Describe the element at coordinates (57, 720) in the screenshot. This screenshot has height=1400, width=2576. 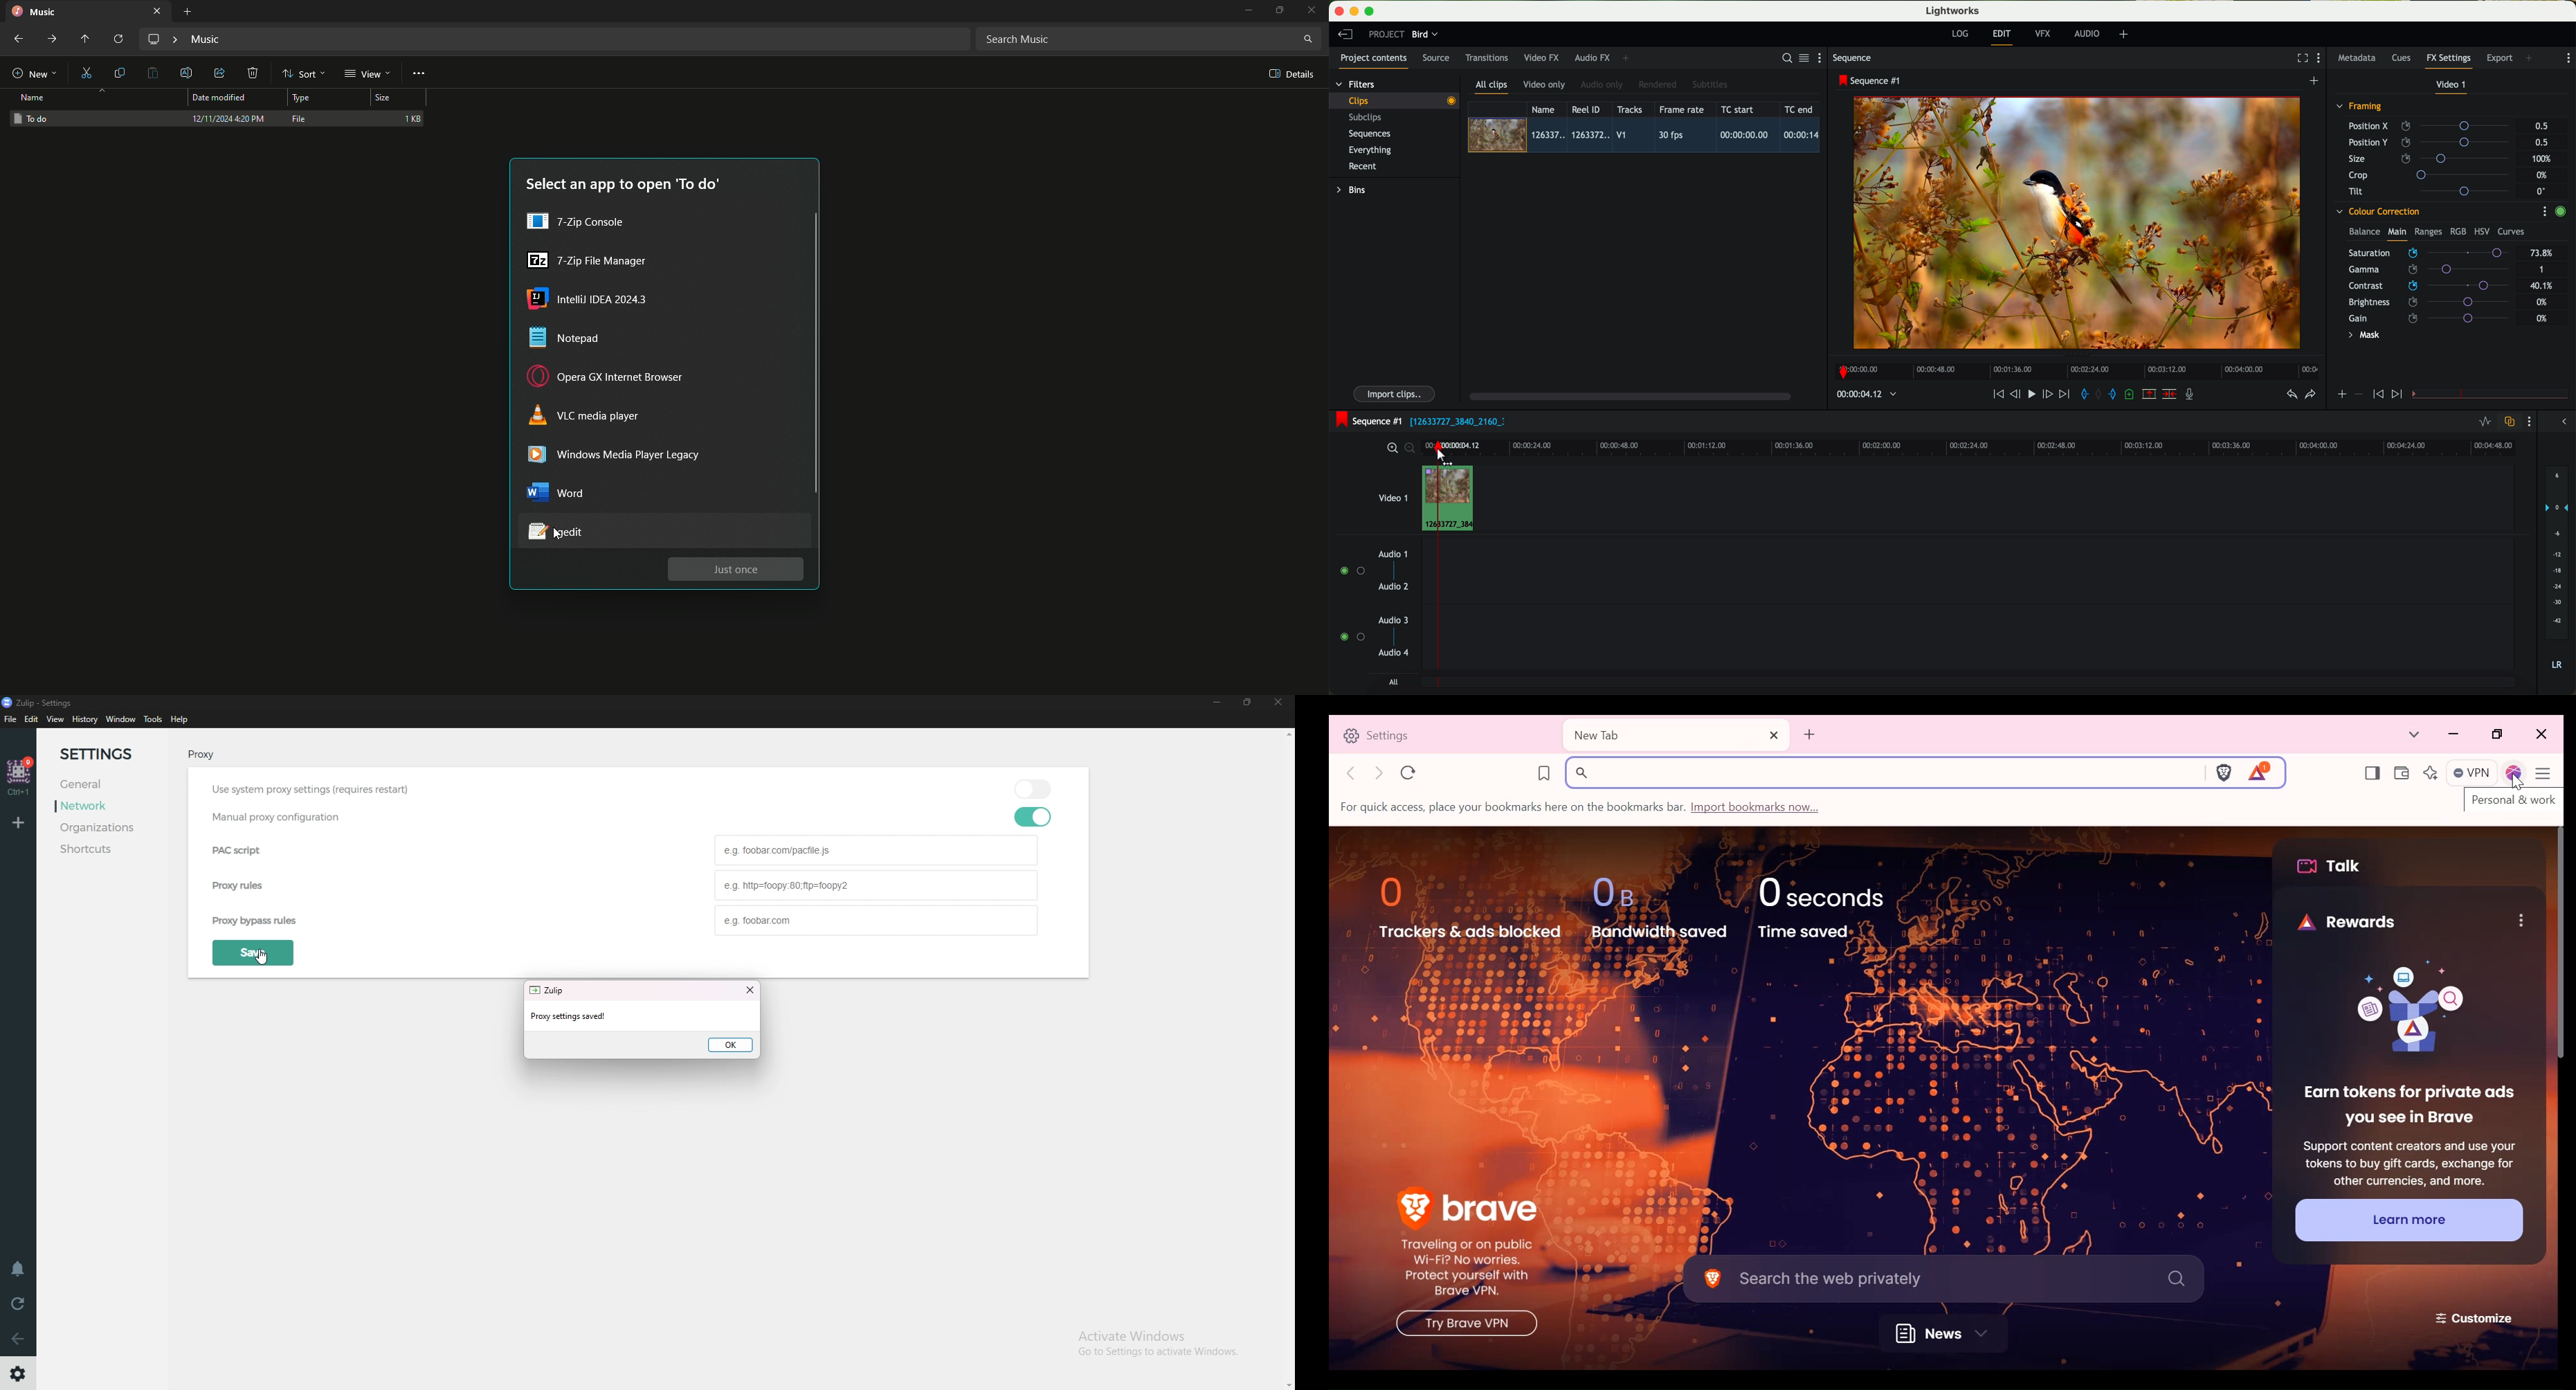
I see `view` at that location.